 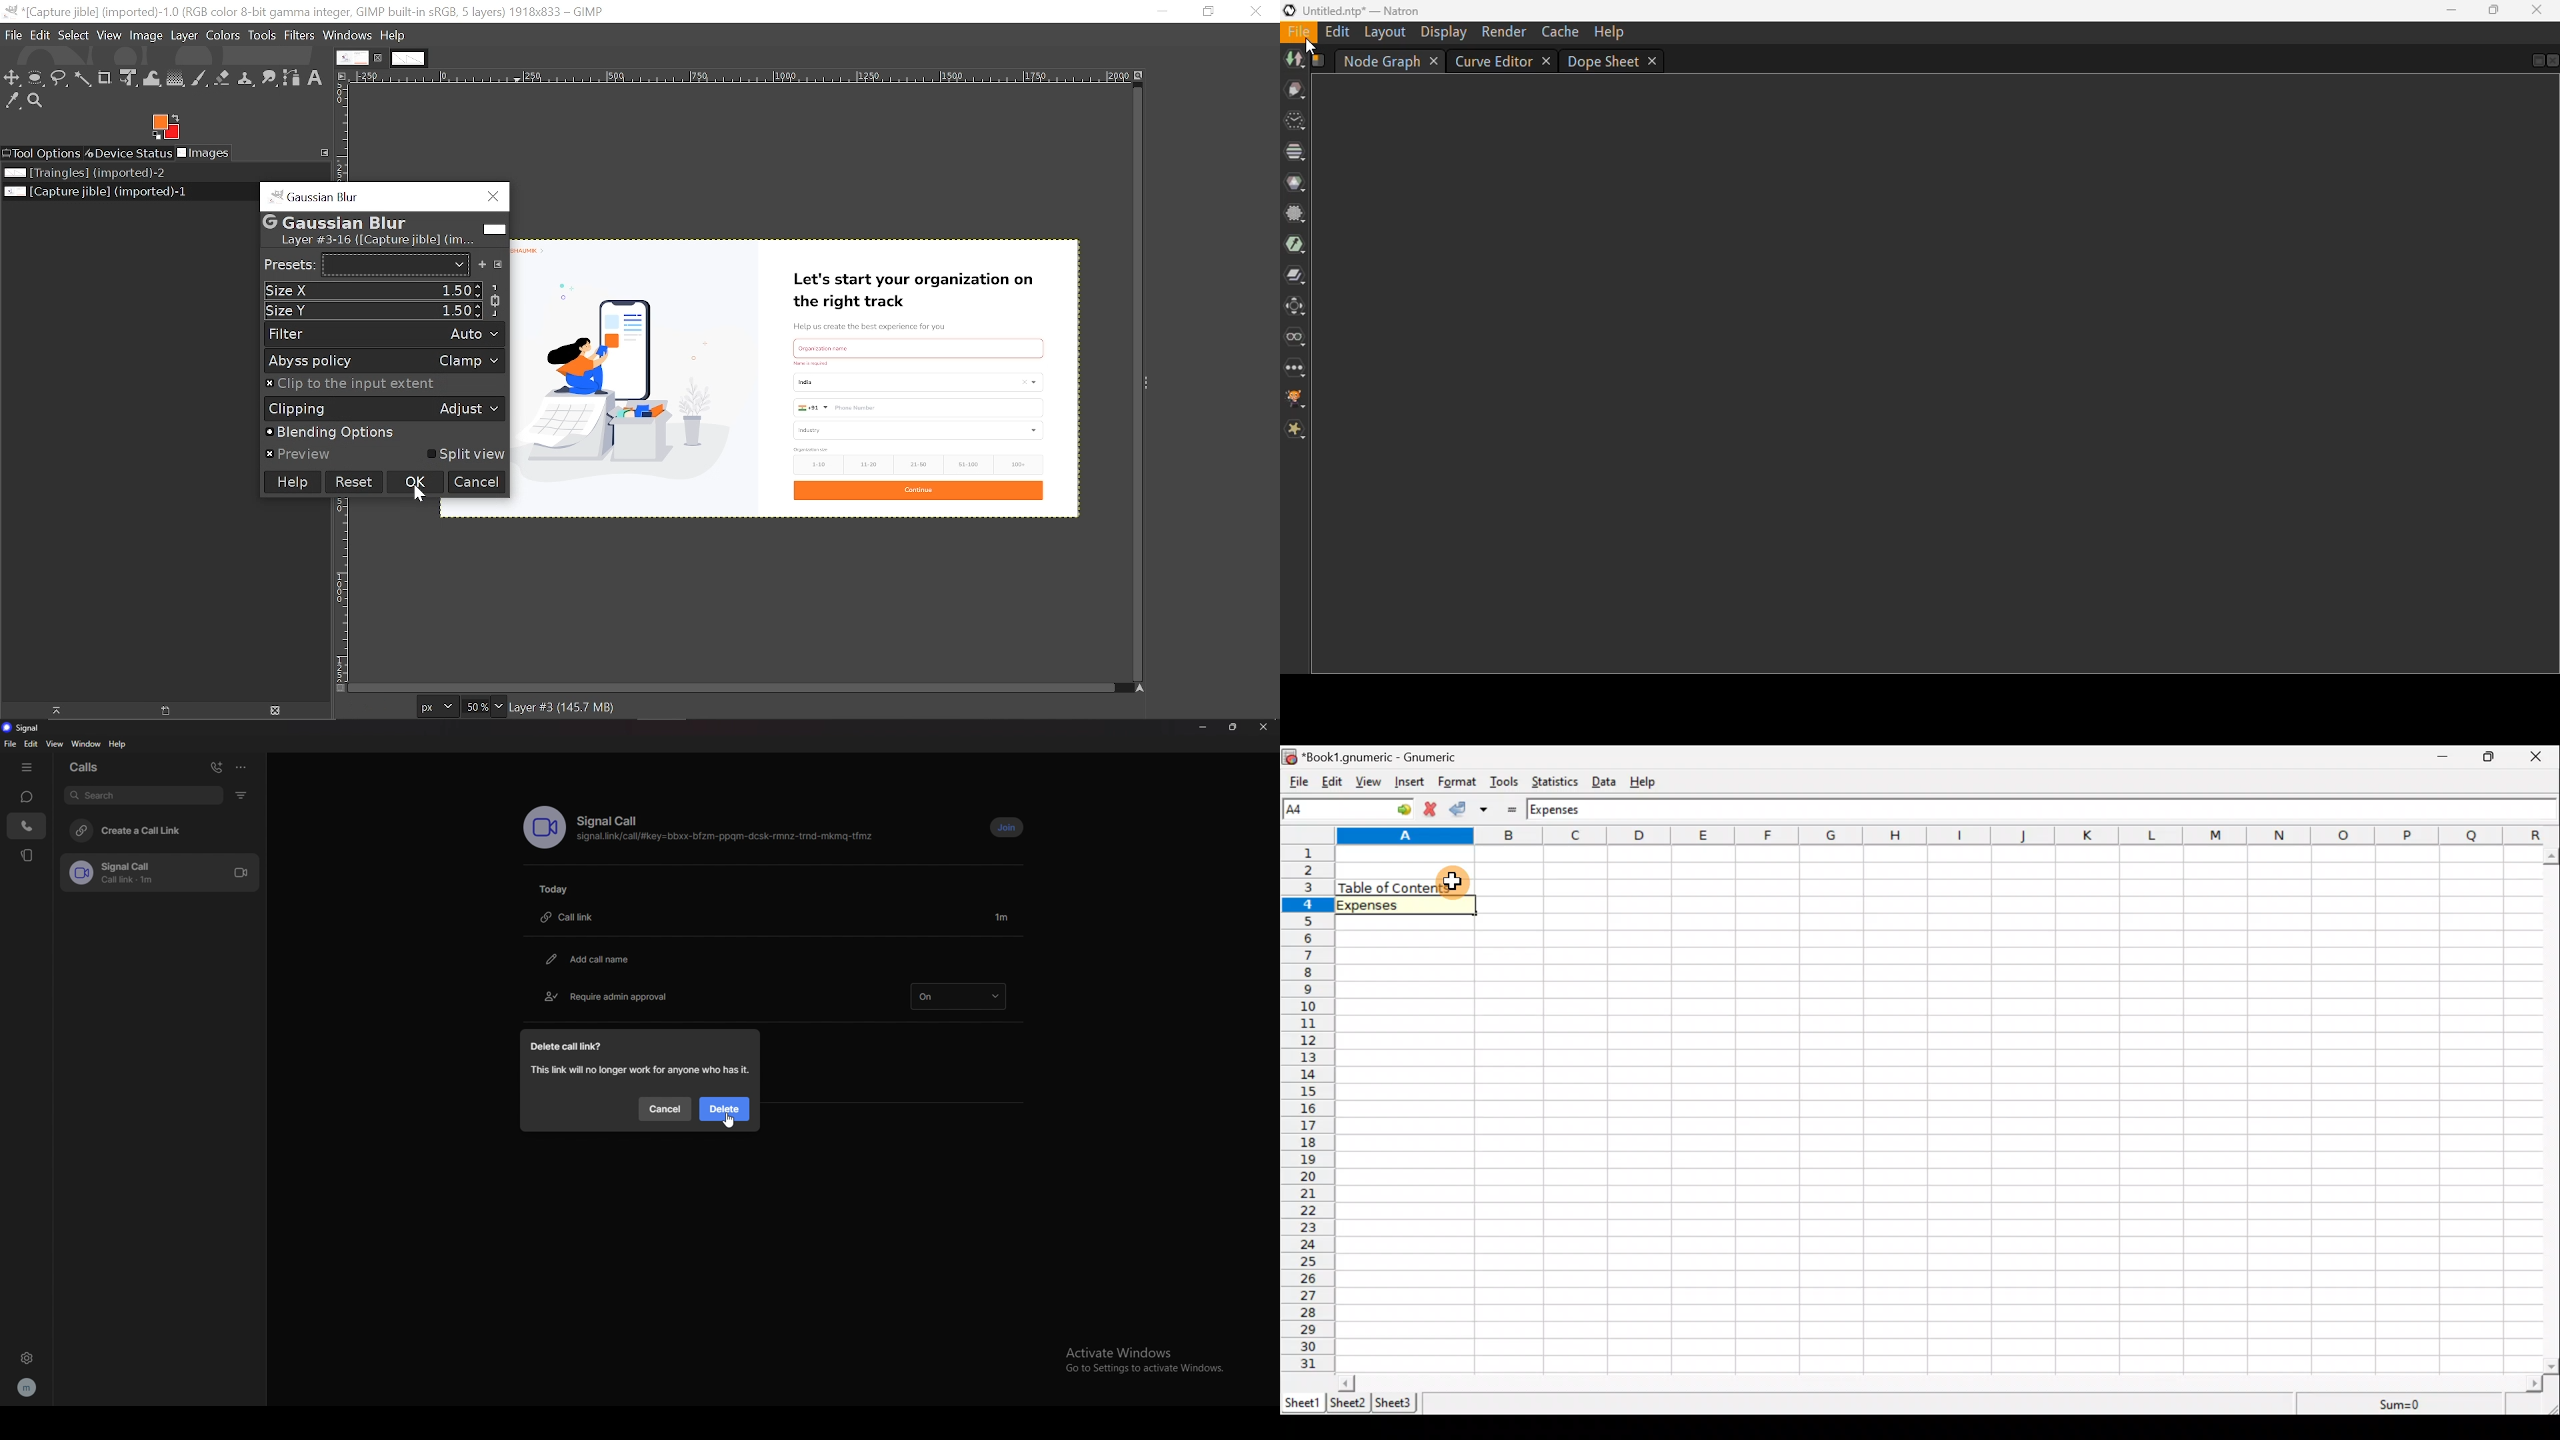 What do you see at coordinates (2552, 1366) in the screenshot?
I see `scroll down` at bounding box center [2552, 1366].